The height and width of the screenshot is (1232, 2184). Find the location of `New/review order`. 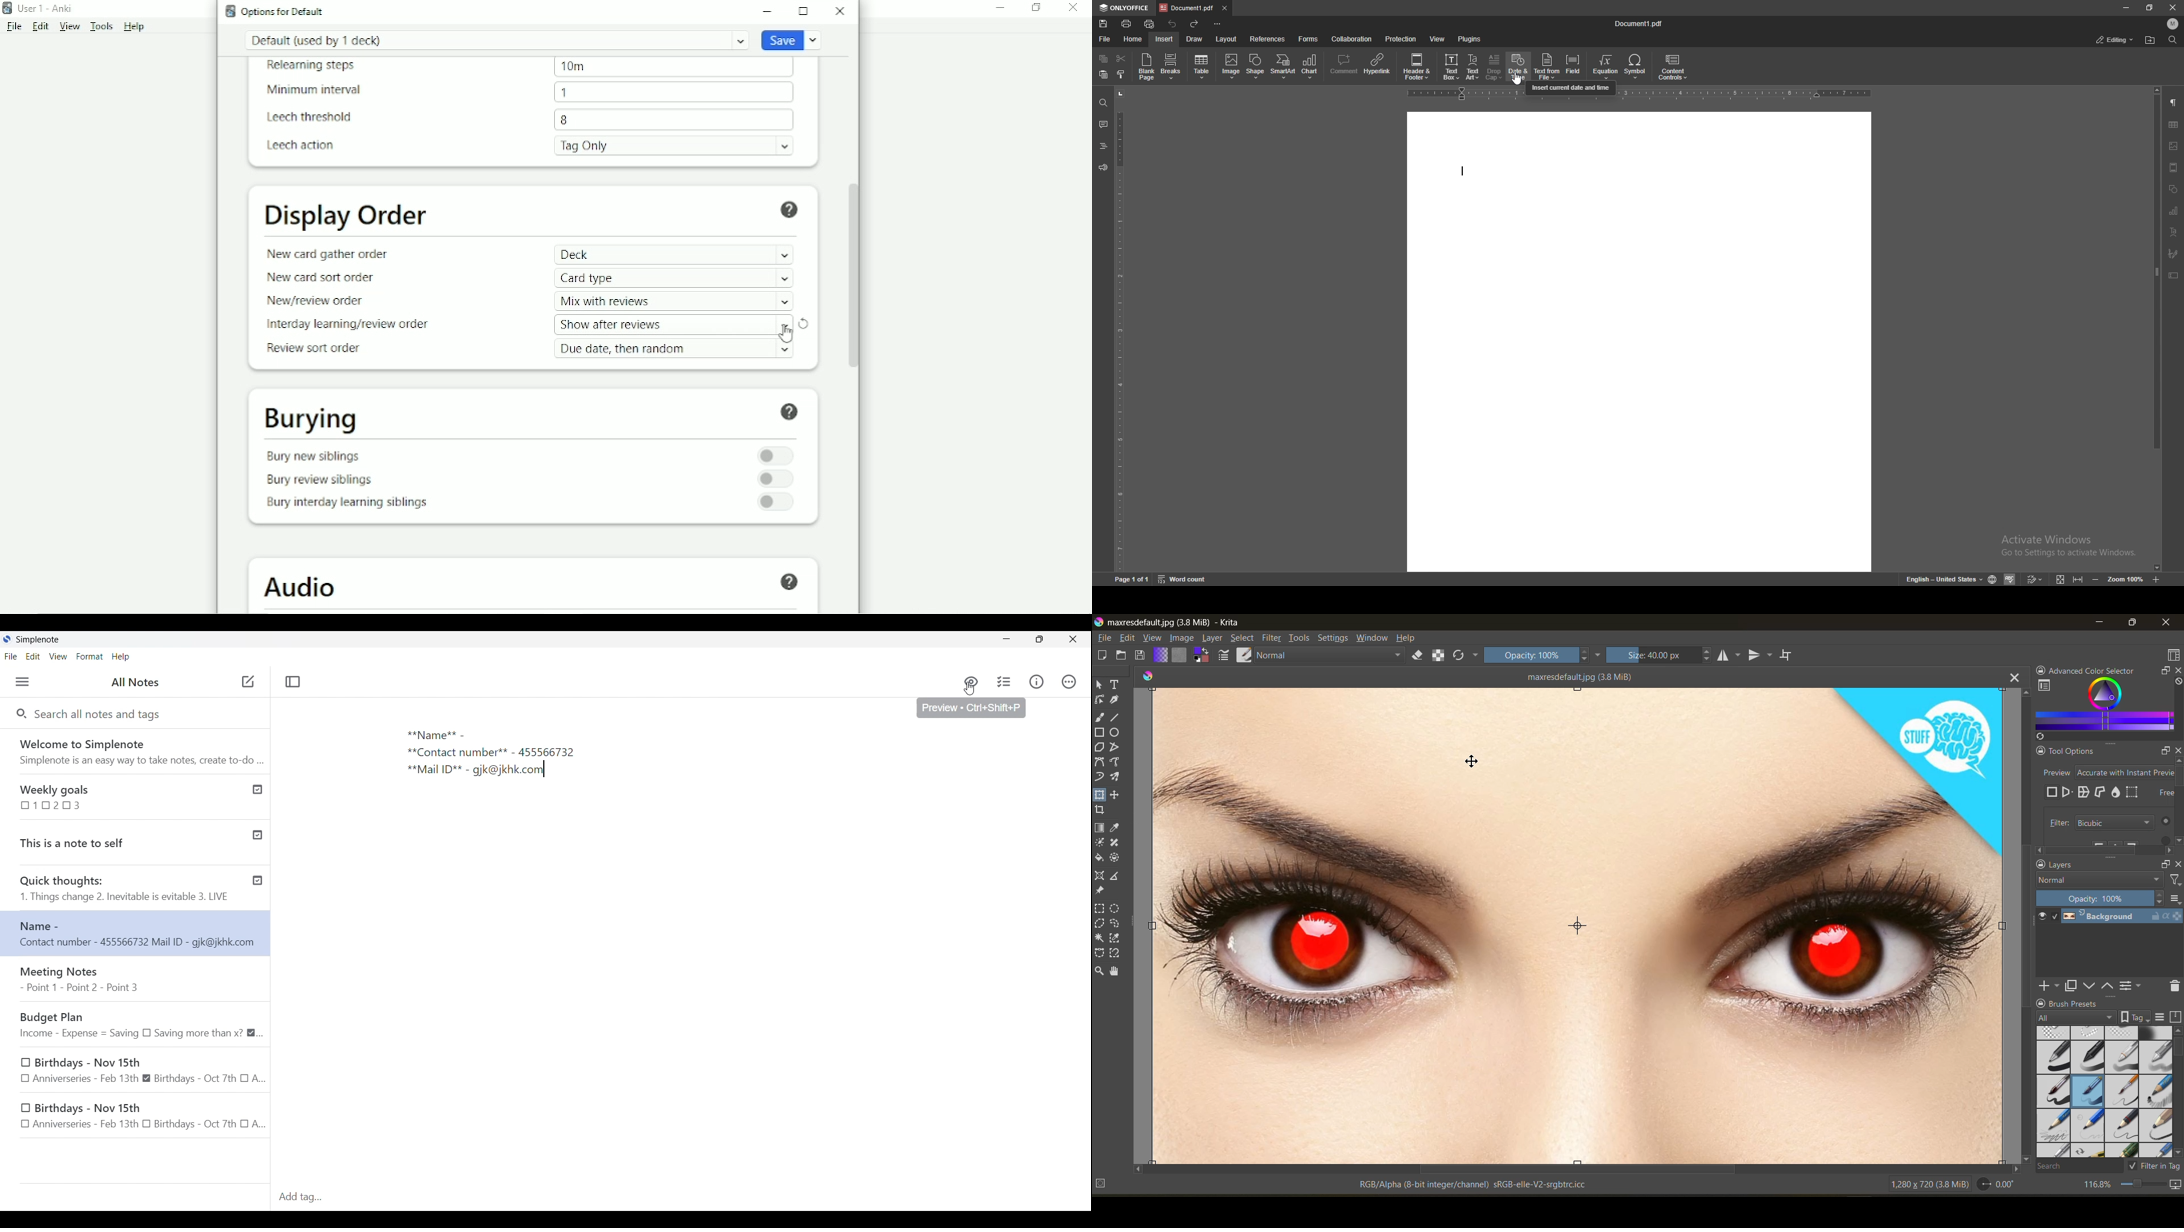

New/review order is located at coordinates (314, 301).